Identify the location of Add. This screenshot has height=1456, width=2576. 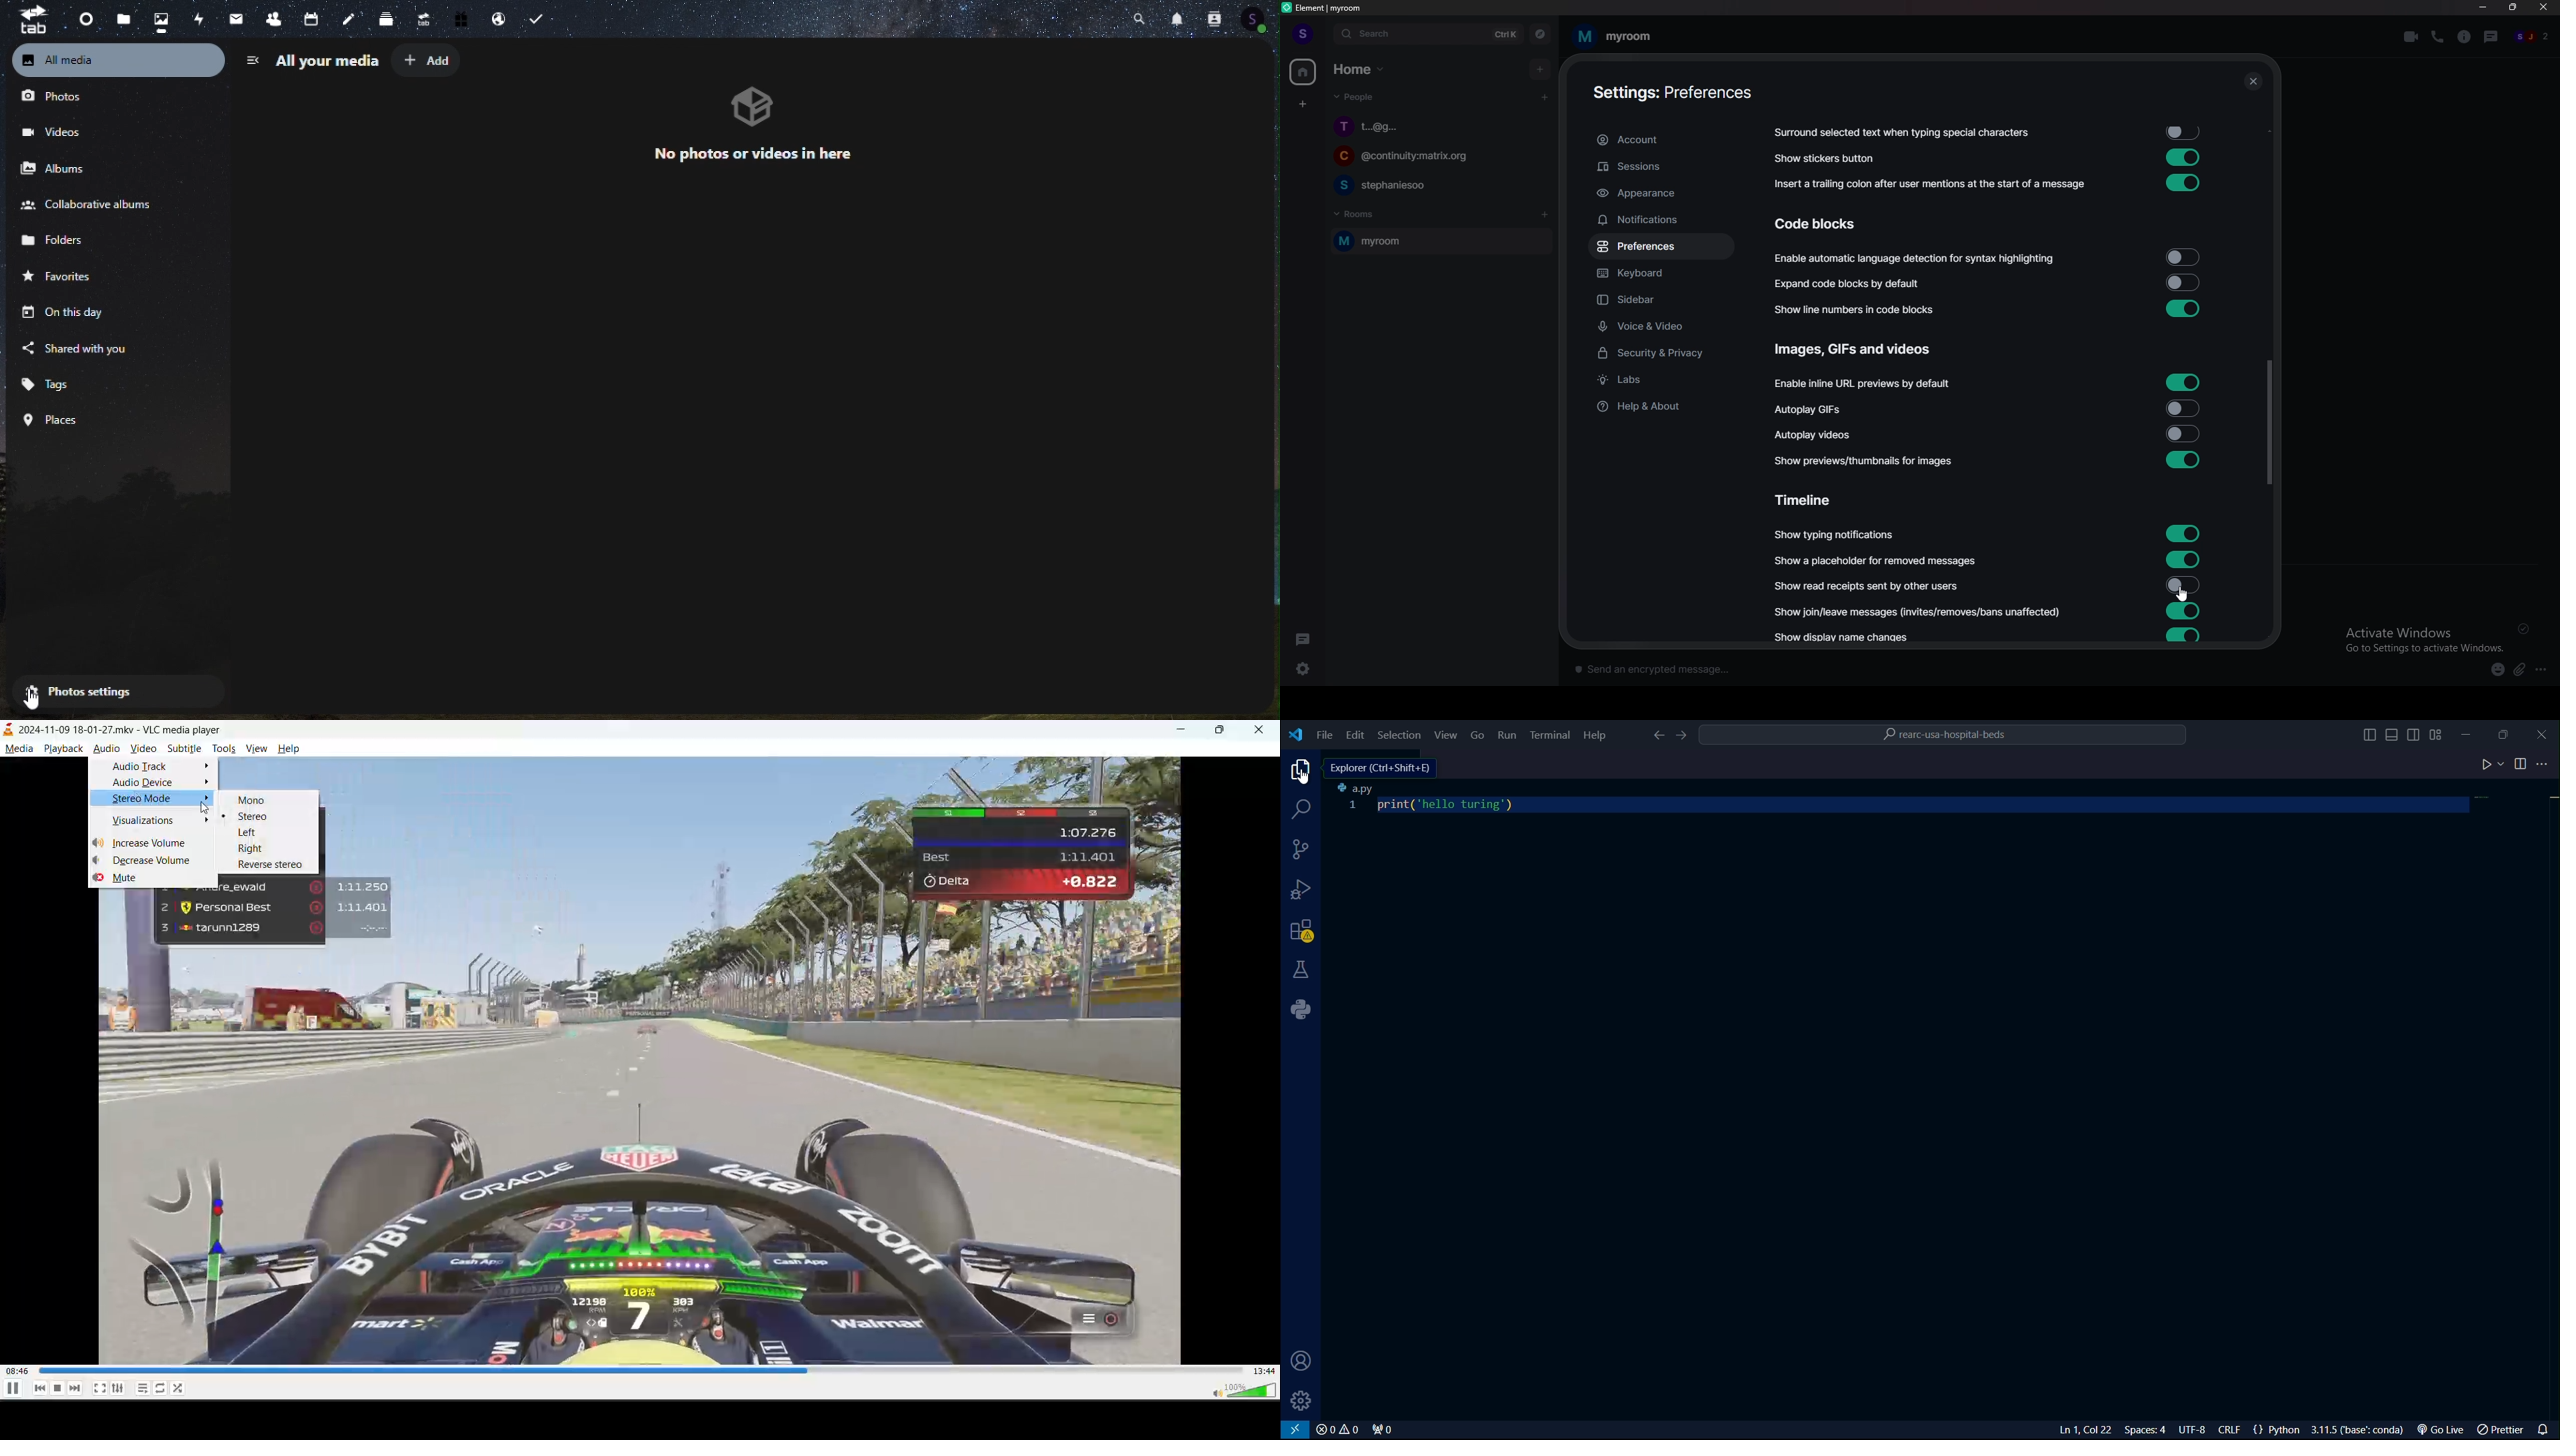
(428, 62).